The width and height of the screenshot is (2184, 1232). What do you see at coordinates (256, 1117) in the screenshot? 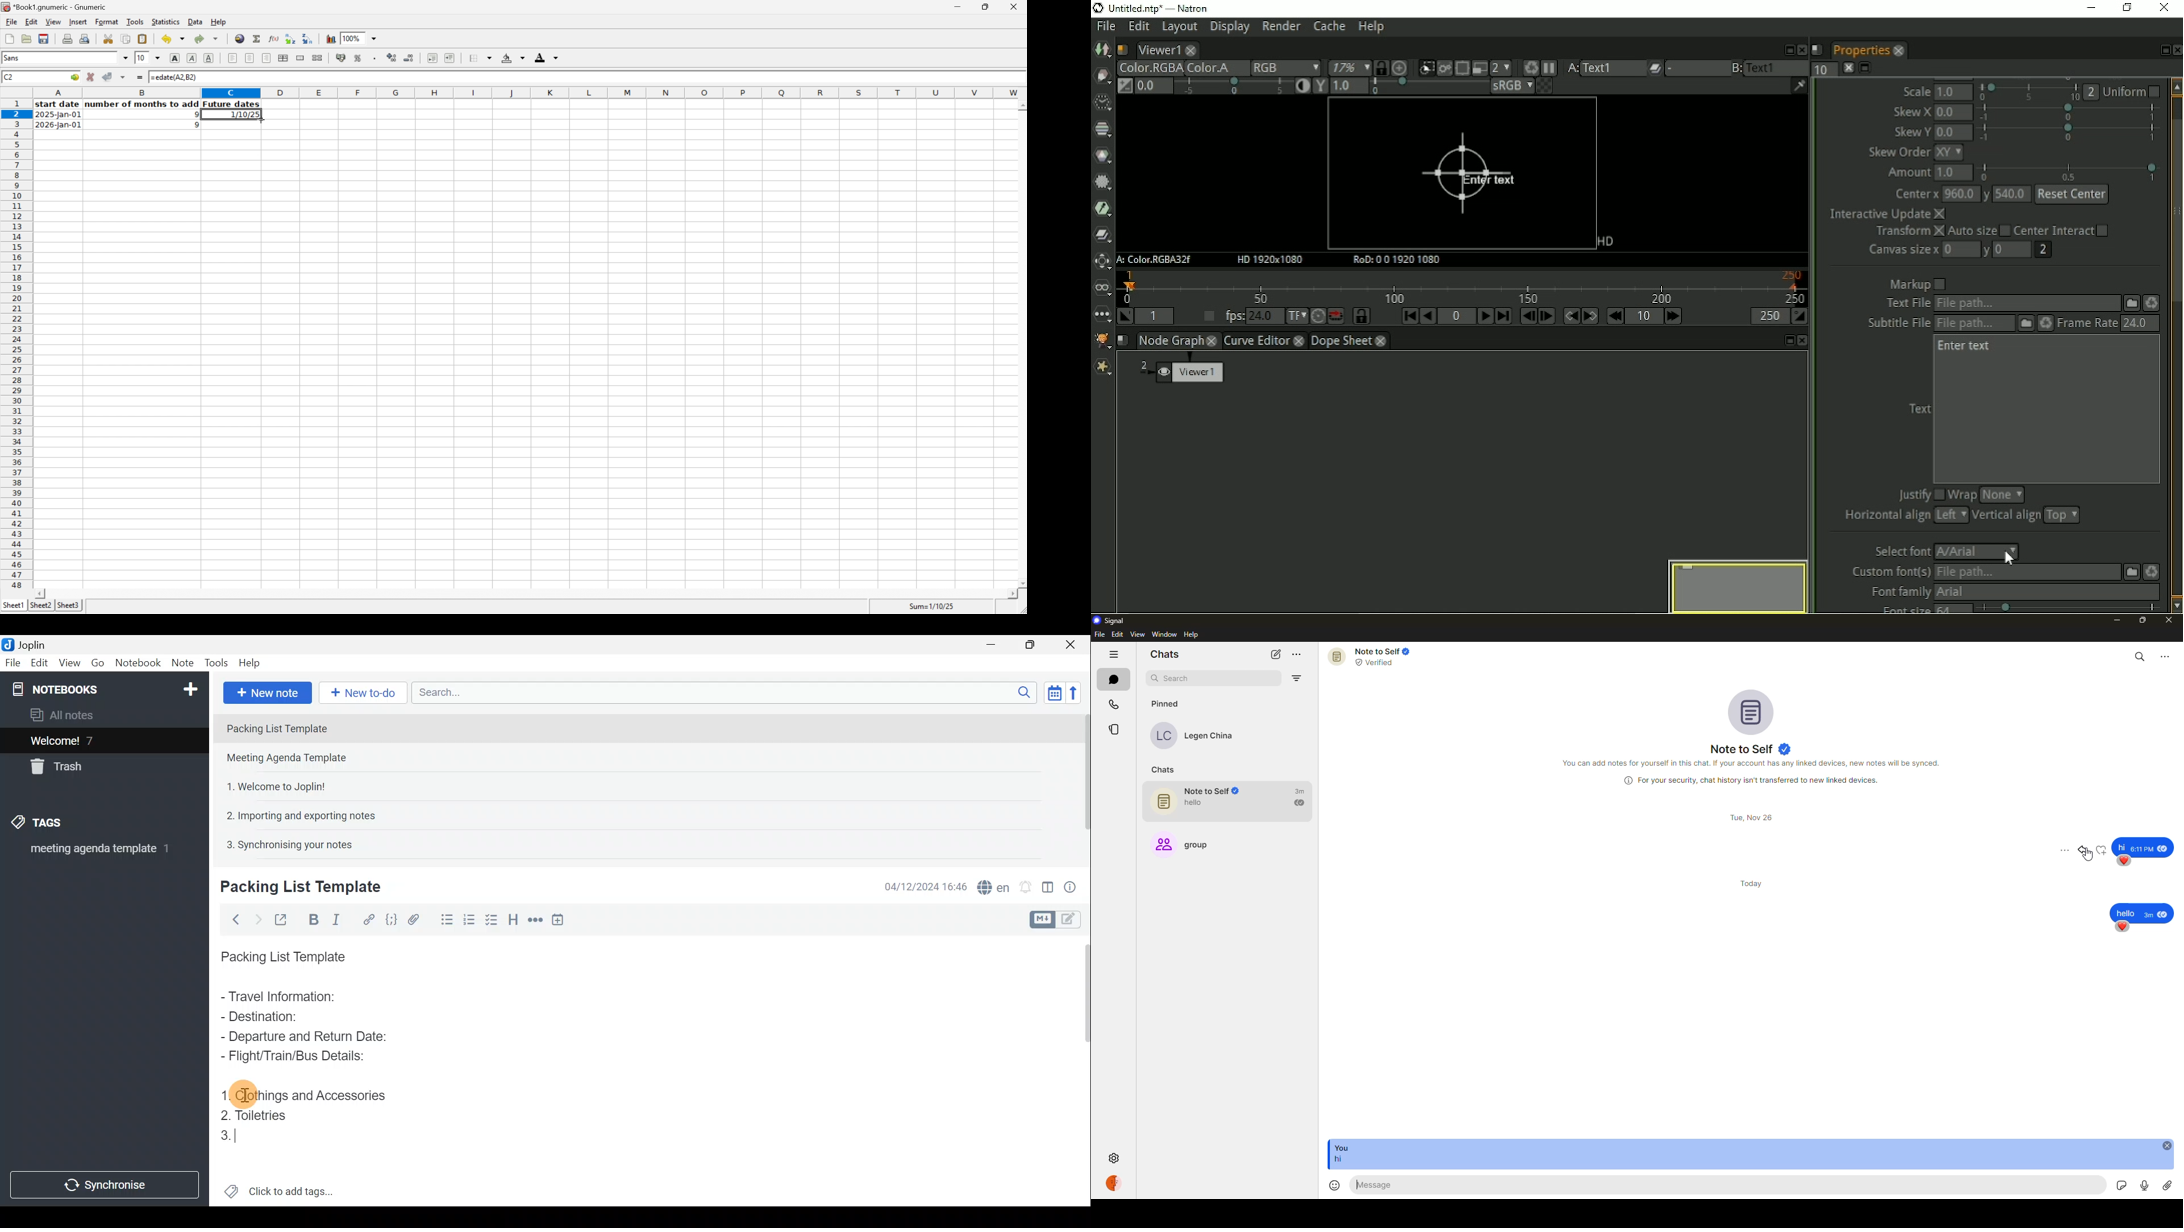
I see `Toiletries` at bounding box center [256, 1117].